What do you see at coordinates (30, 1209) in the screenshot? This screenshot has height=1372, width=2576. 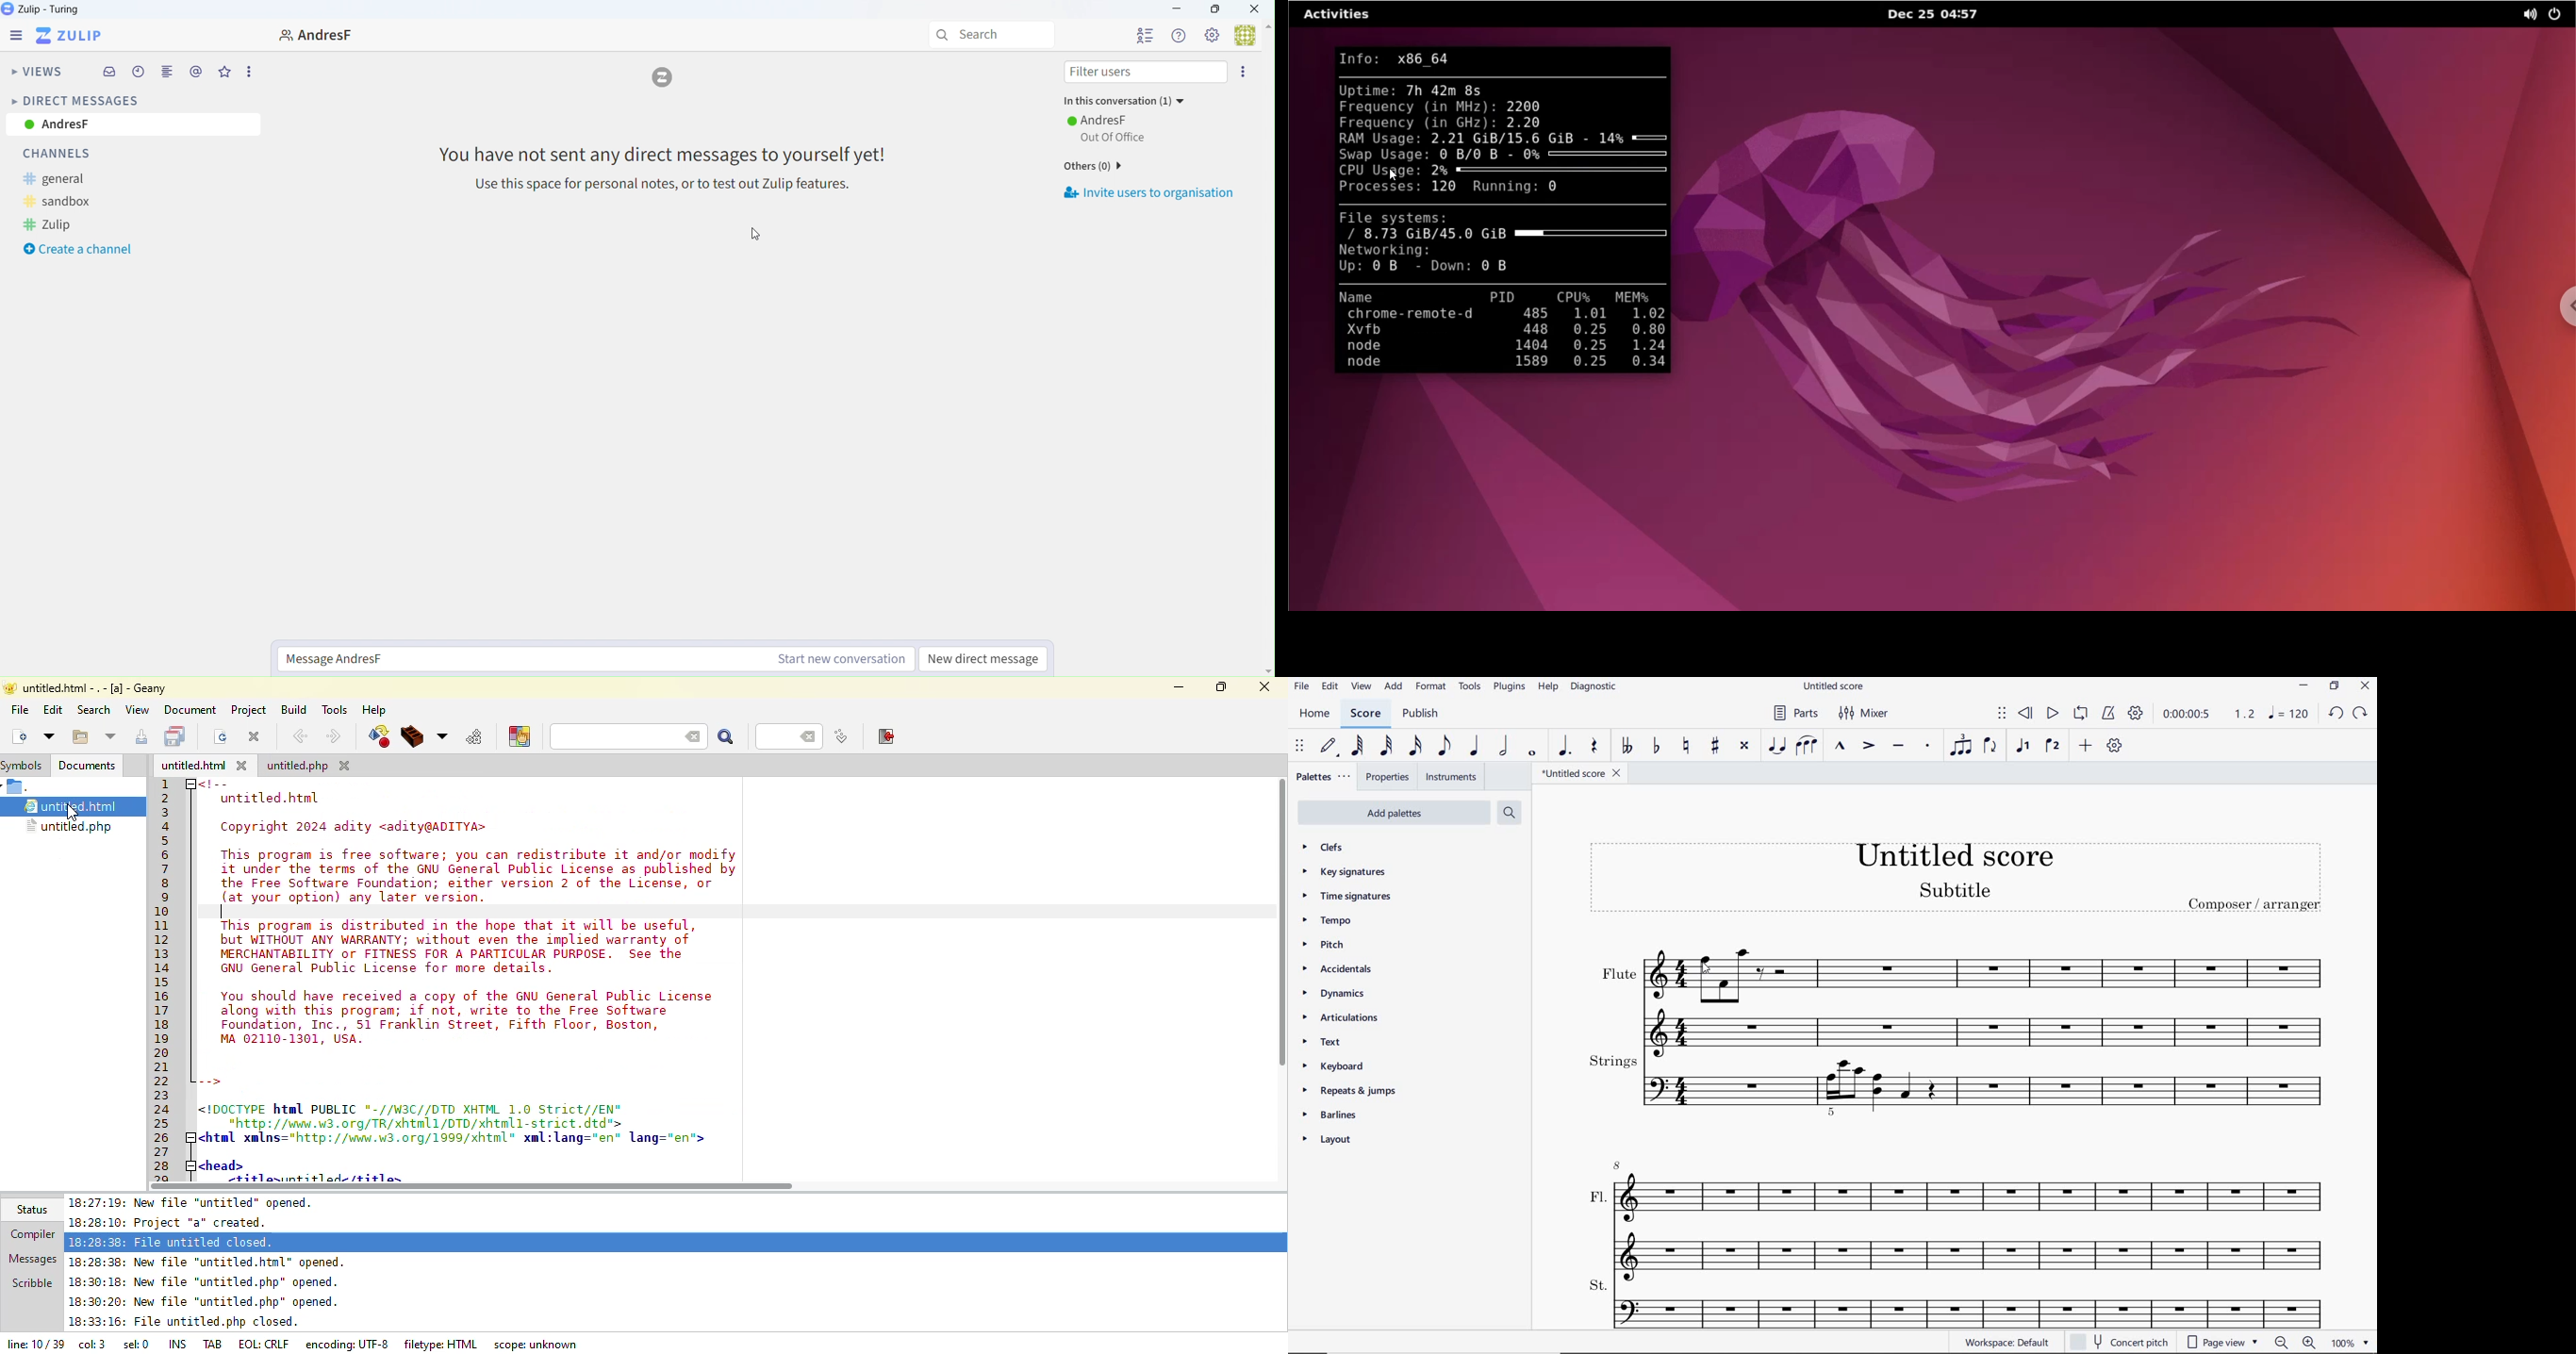 I see `status` at bounding box center [30, 1209].